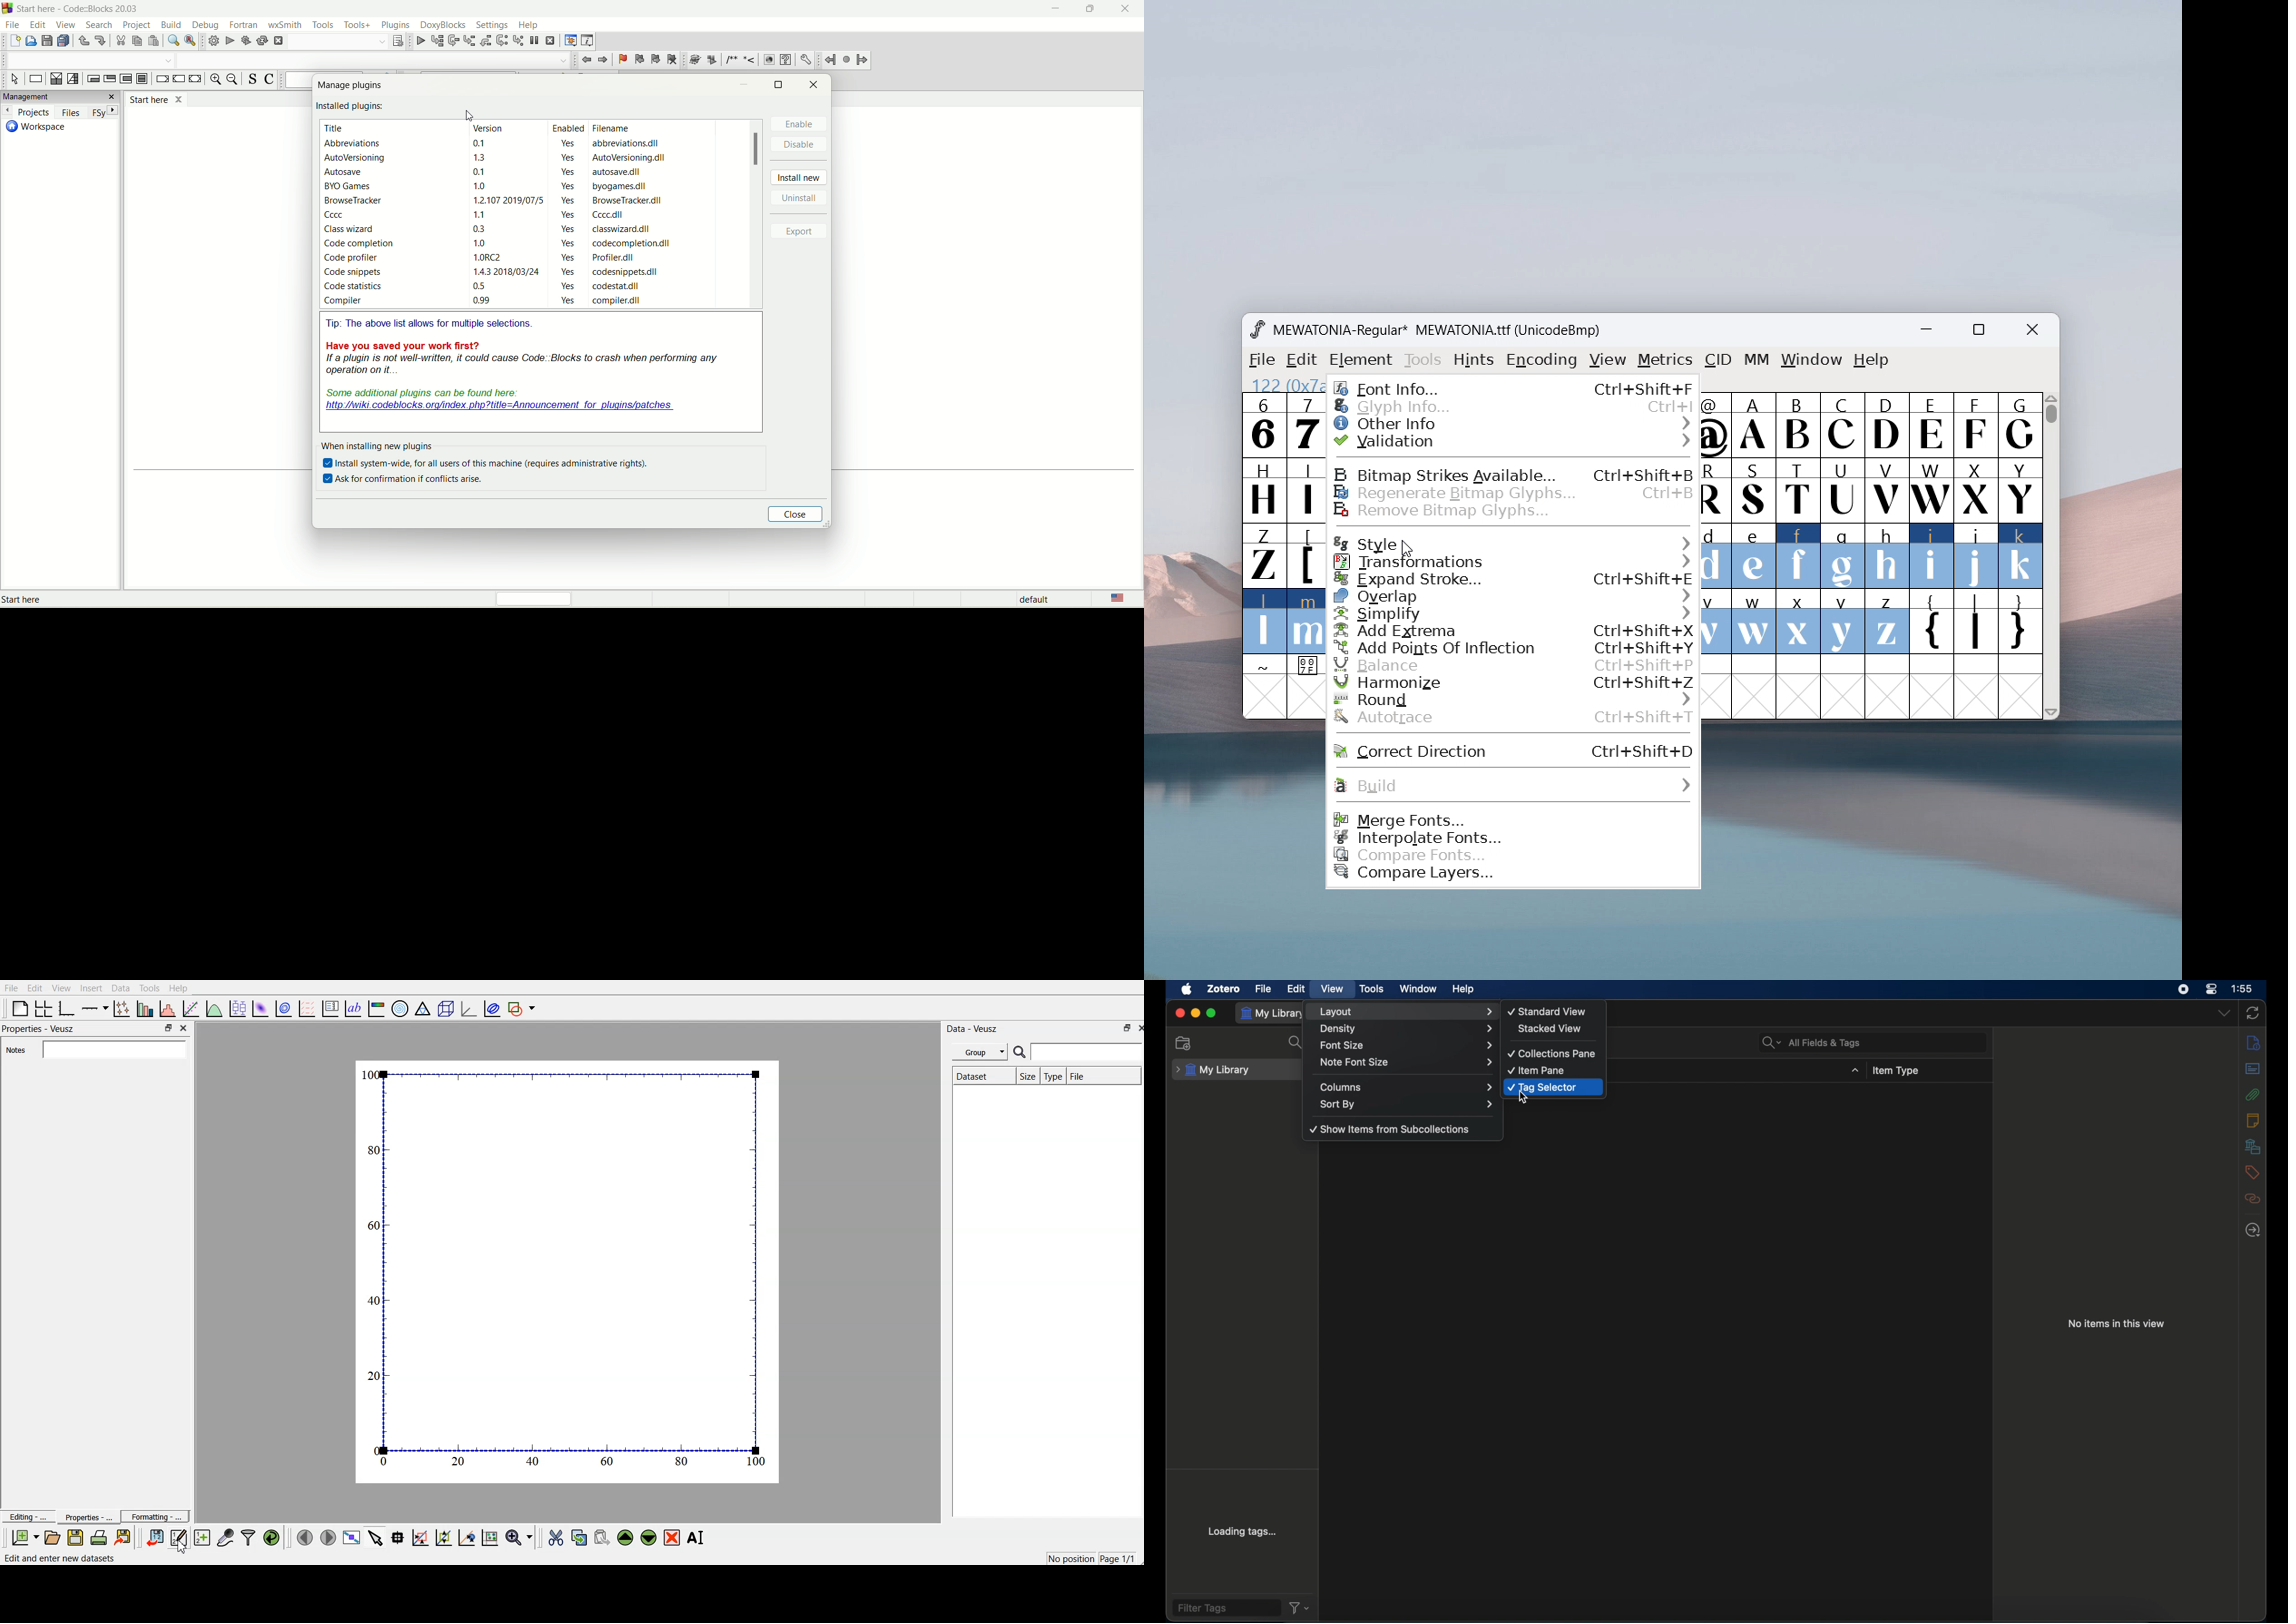  I want to click on Z, so click(1263, 554).